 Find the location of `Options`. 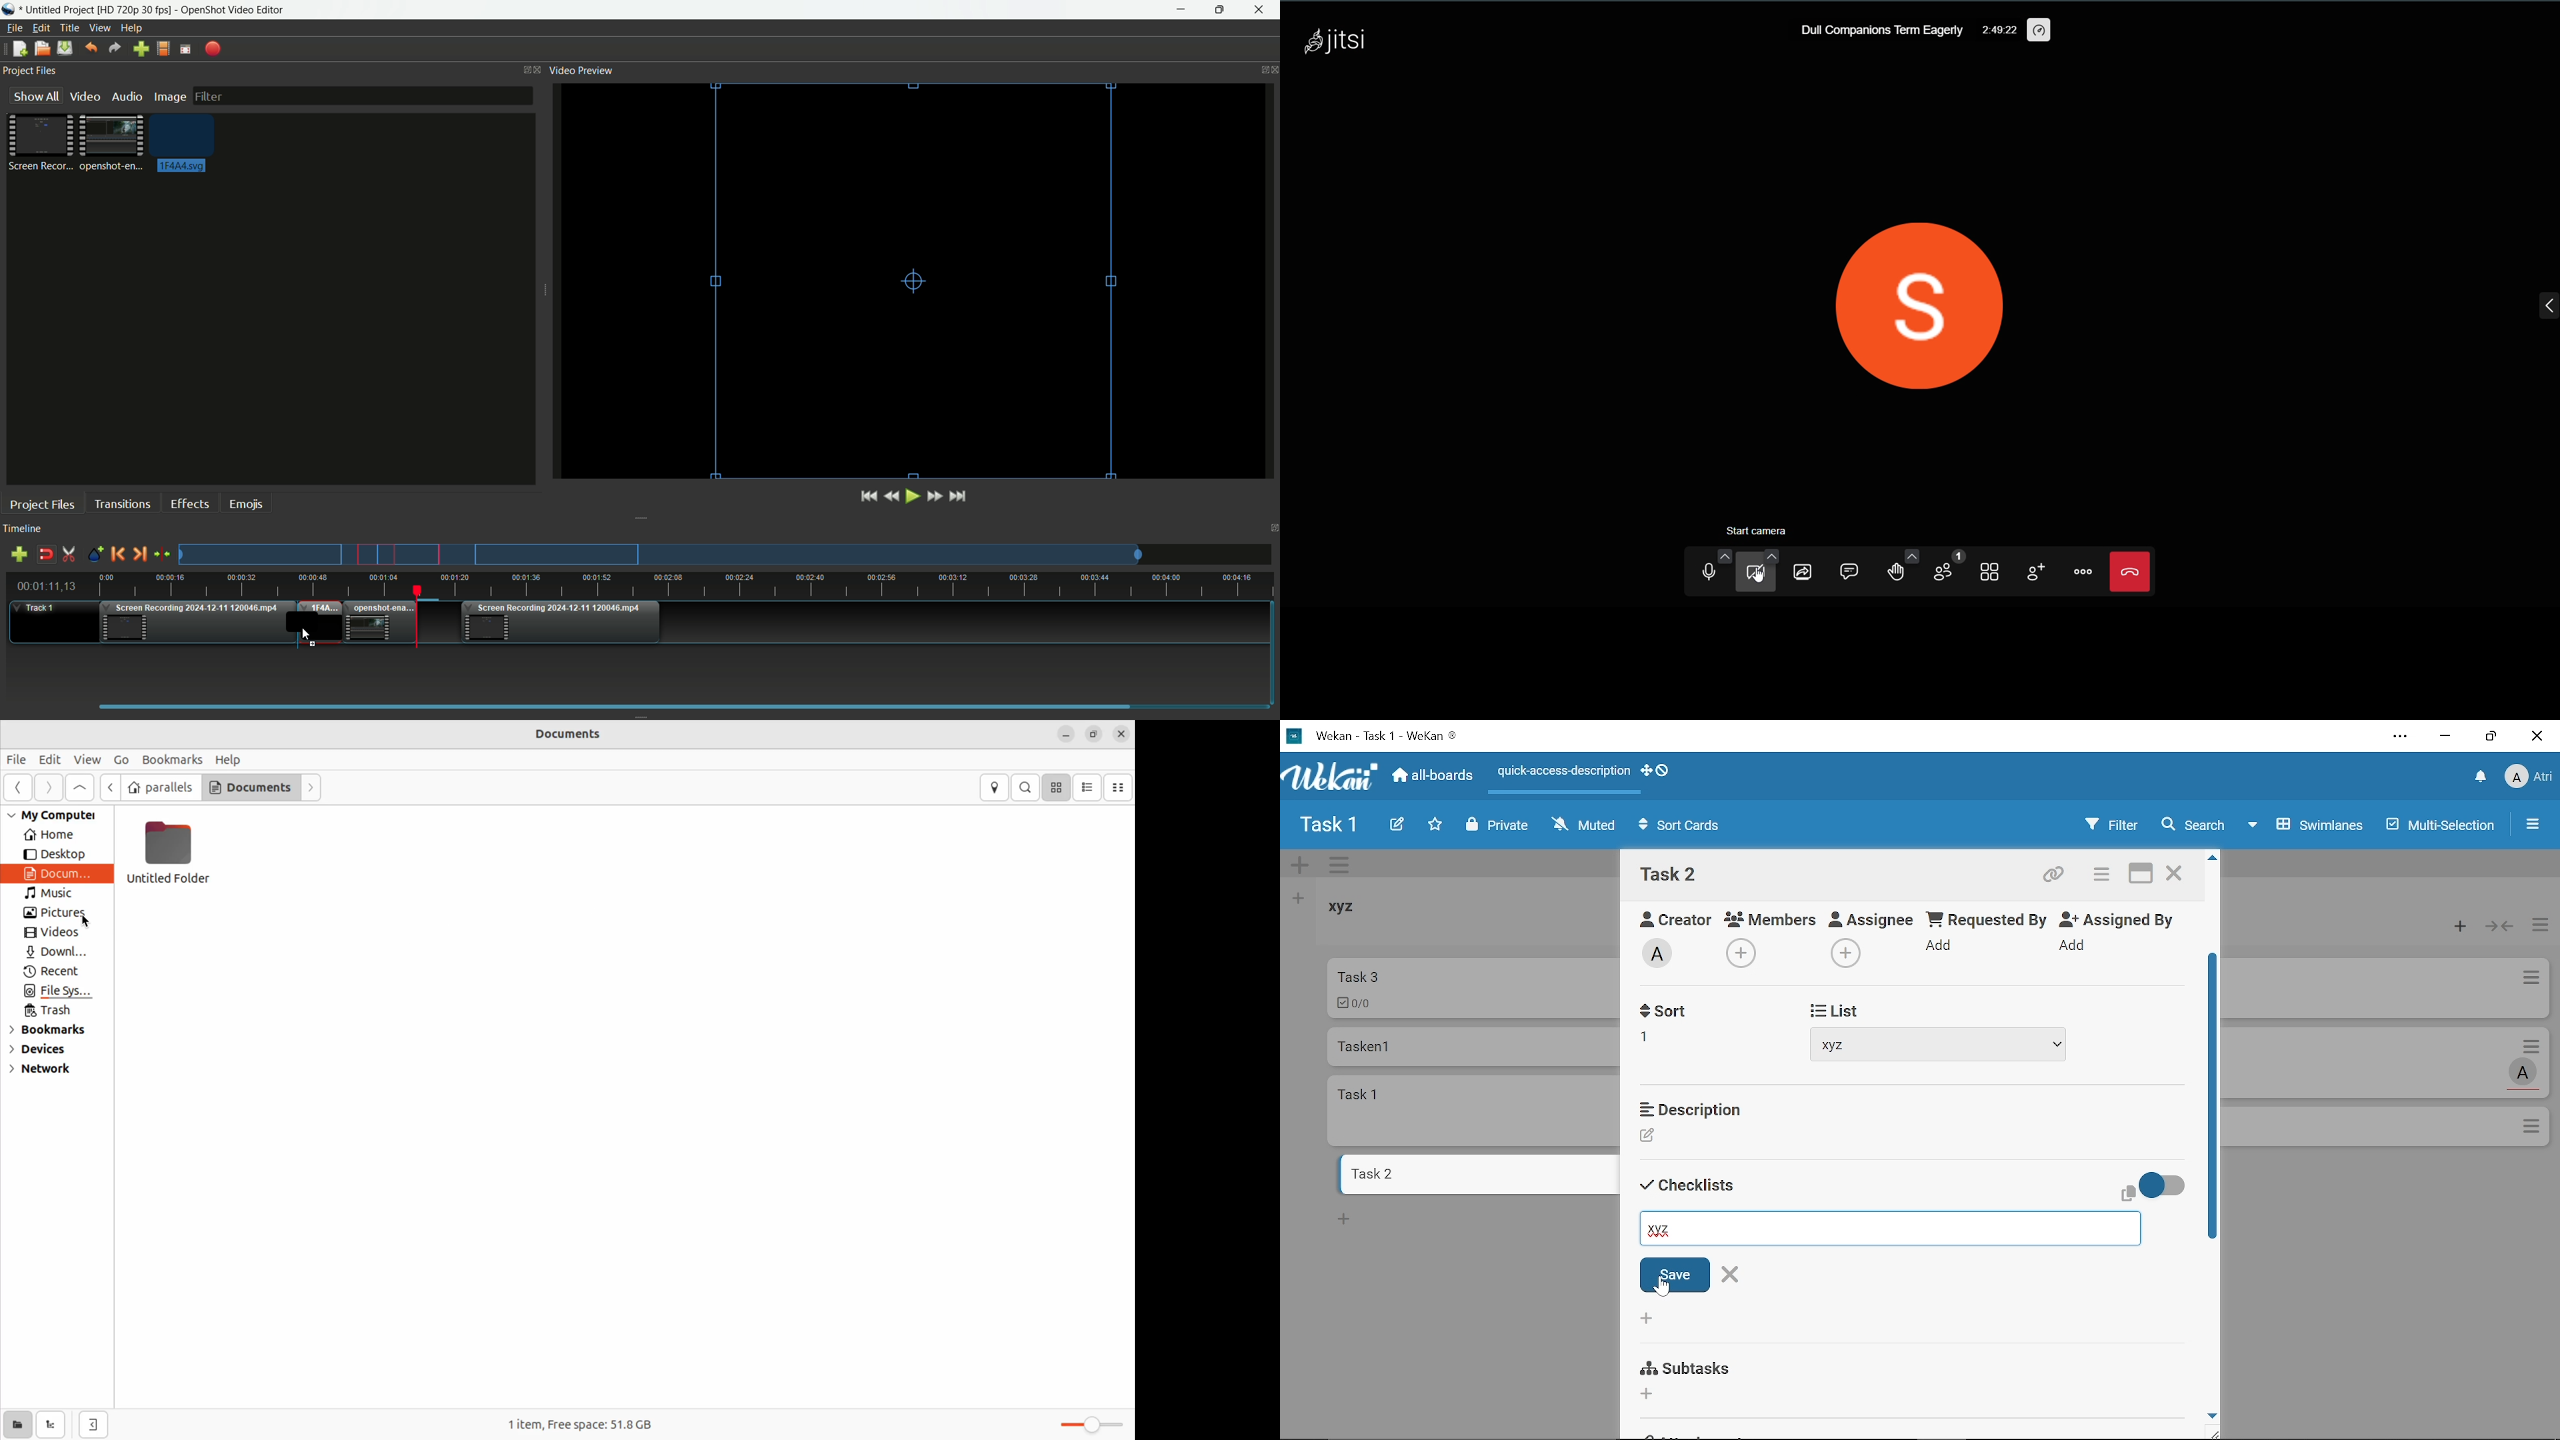

Options is located at coordinates (2533, 1128).